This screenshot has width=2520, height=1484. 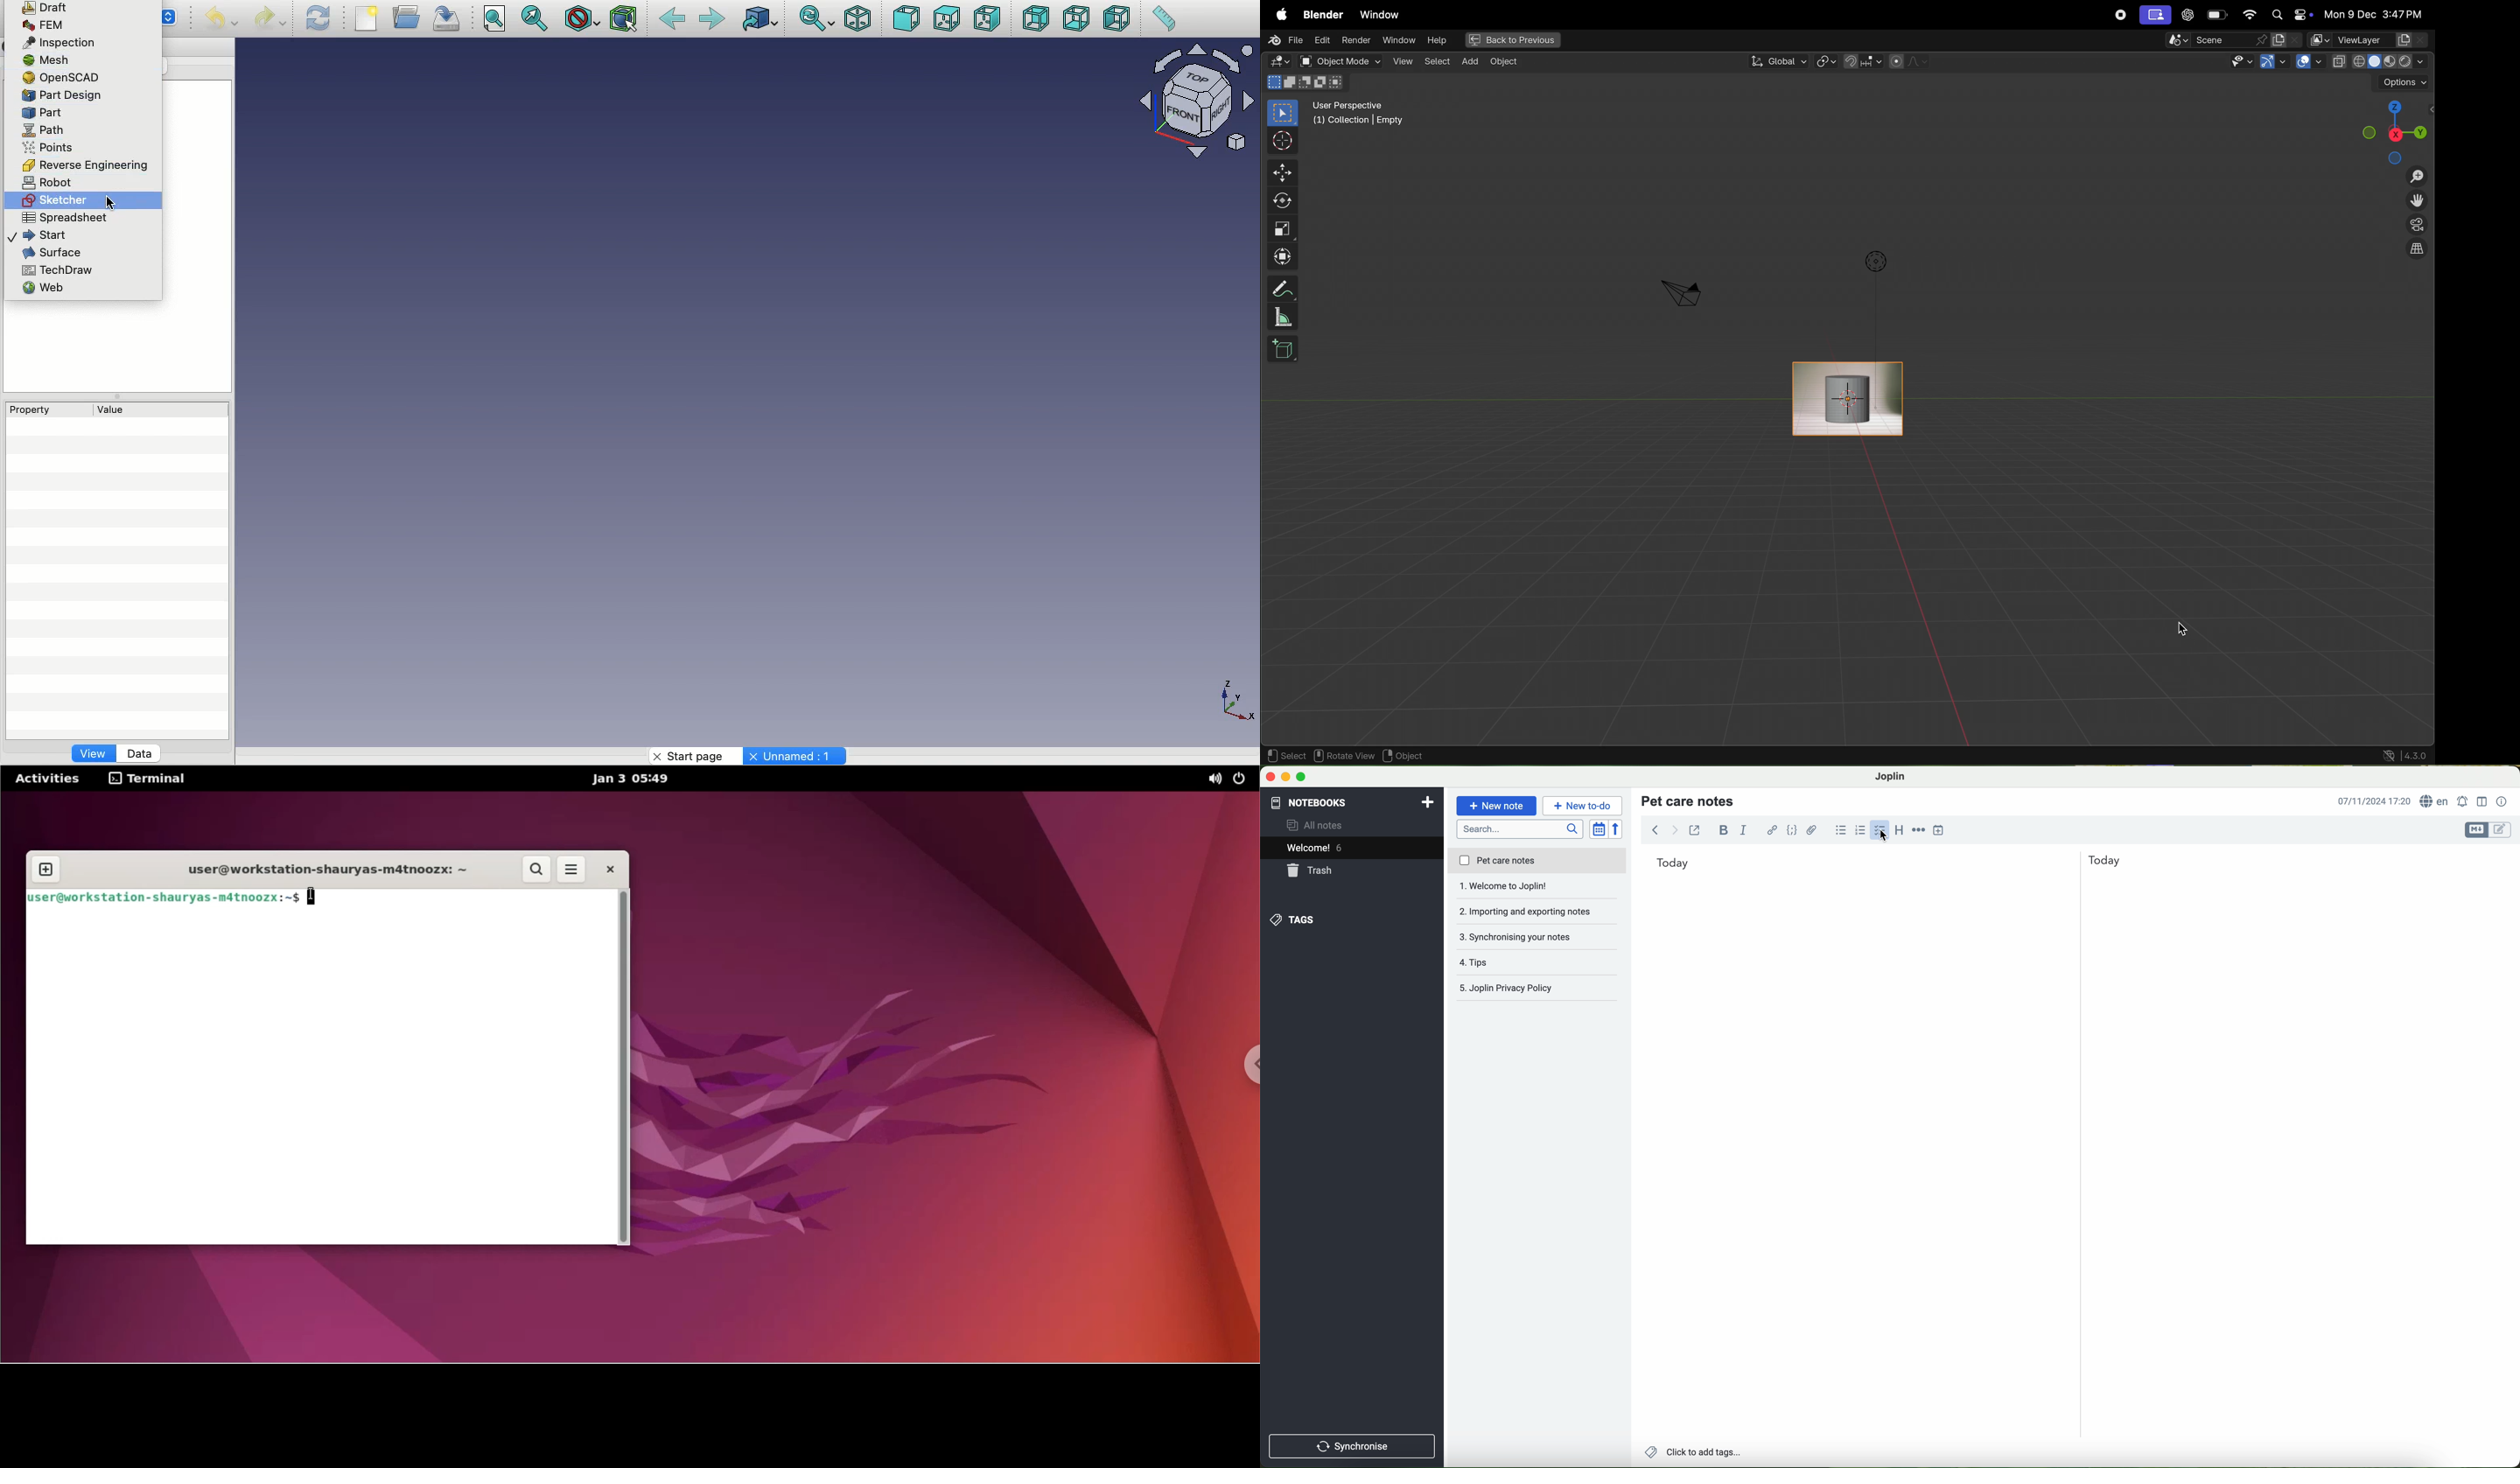 What do you see at coordinates (1859, 830) in the screenshot?
I see `numbered list` at bounding box center [1859, 830].